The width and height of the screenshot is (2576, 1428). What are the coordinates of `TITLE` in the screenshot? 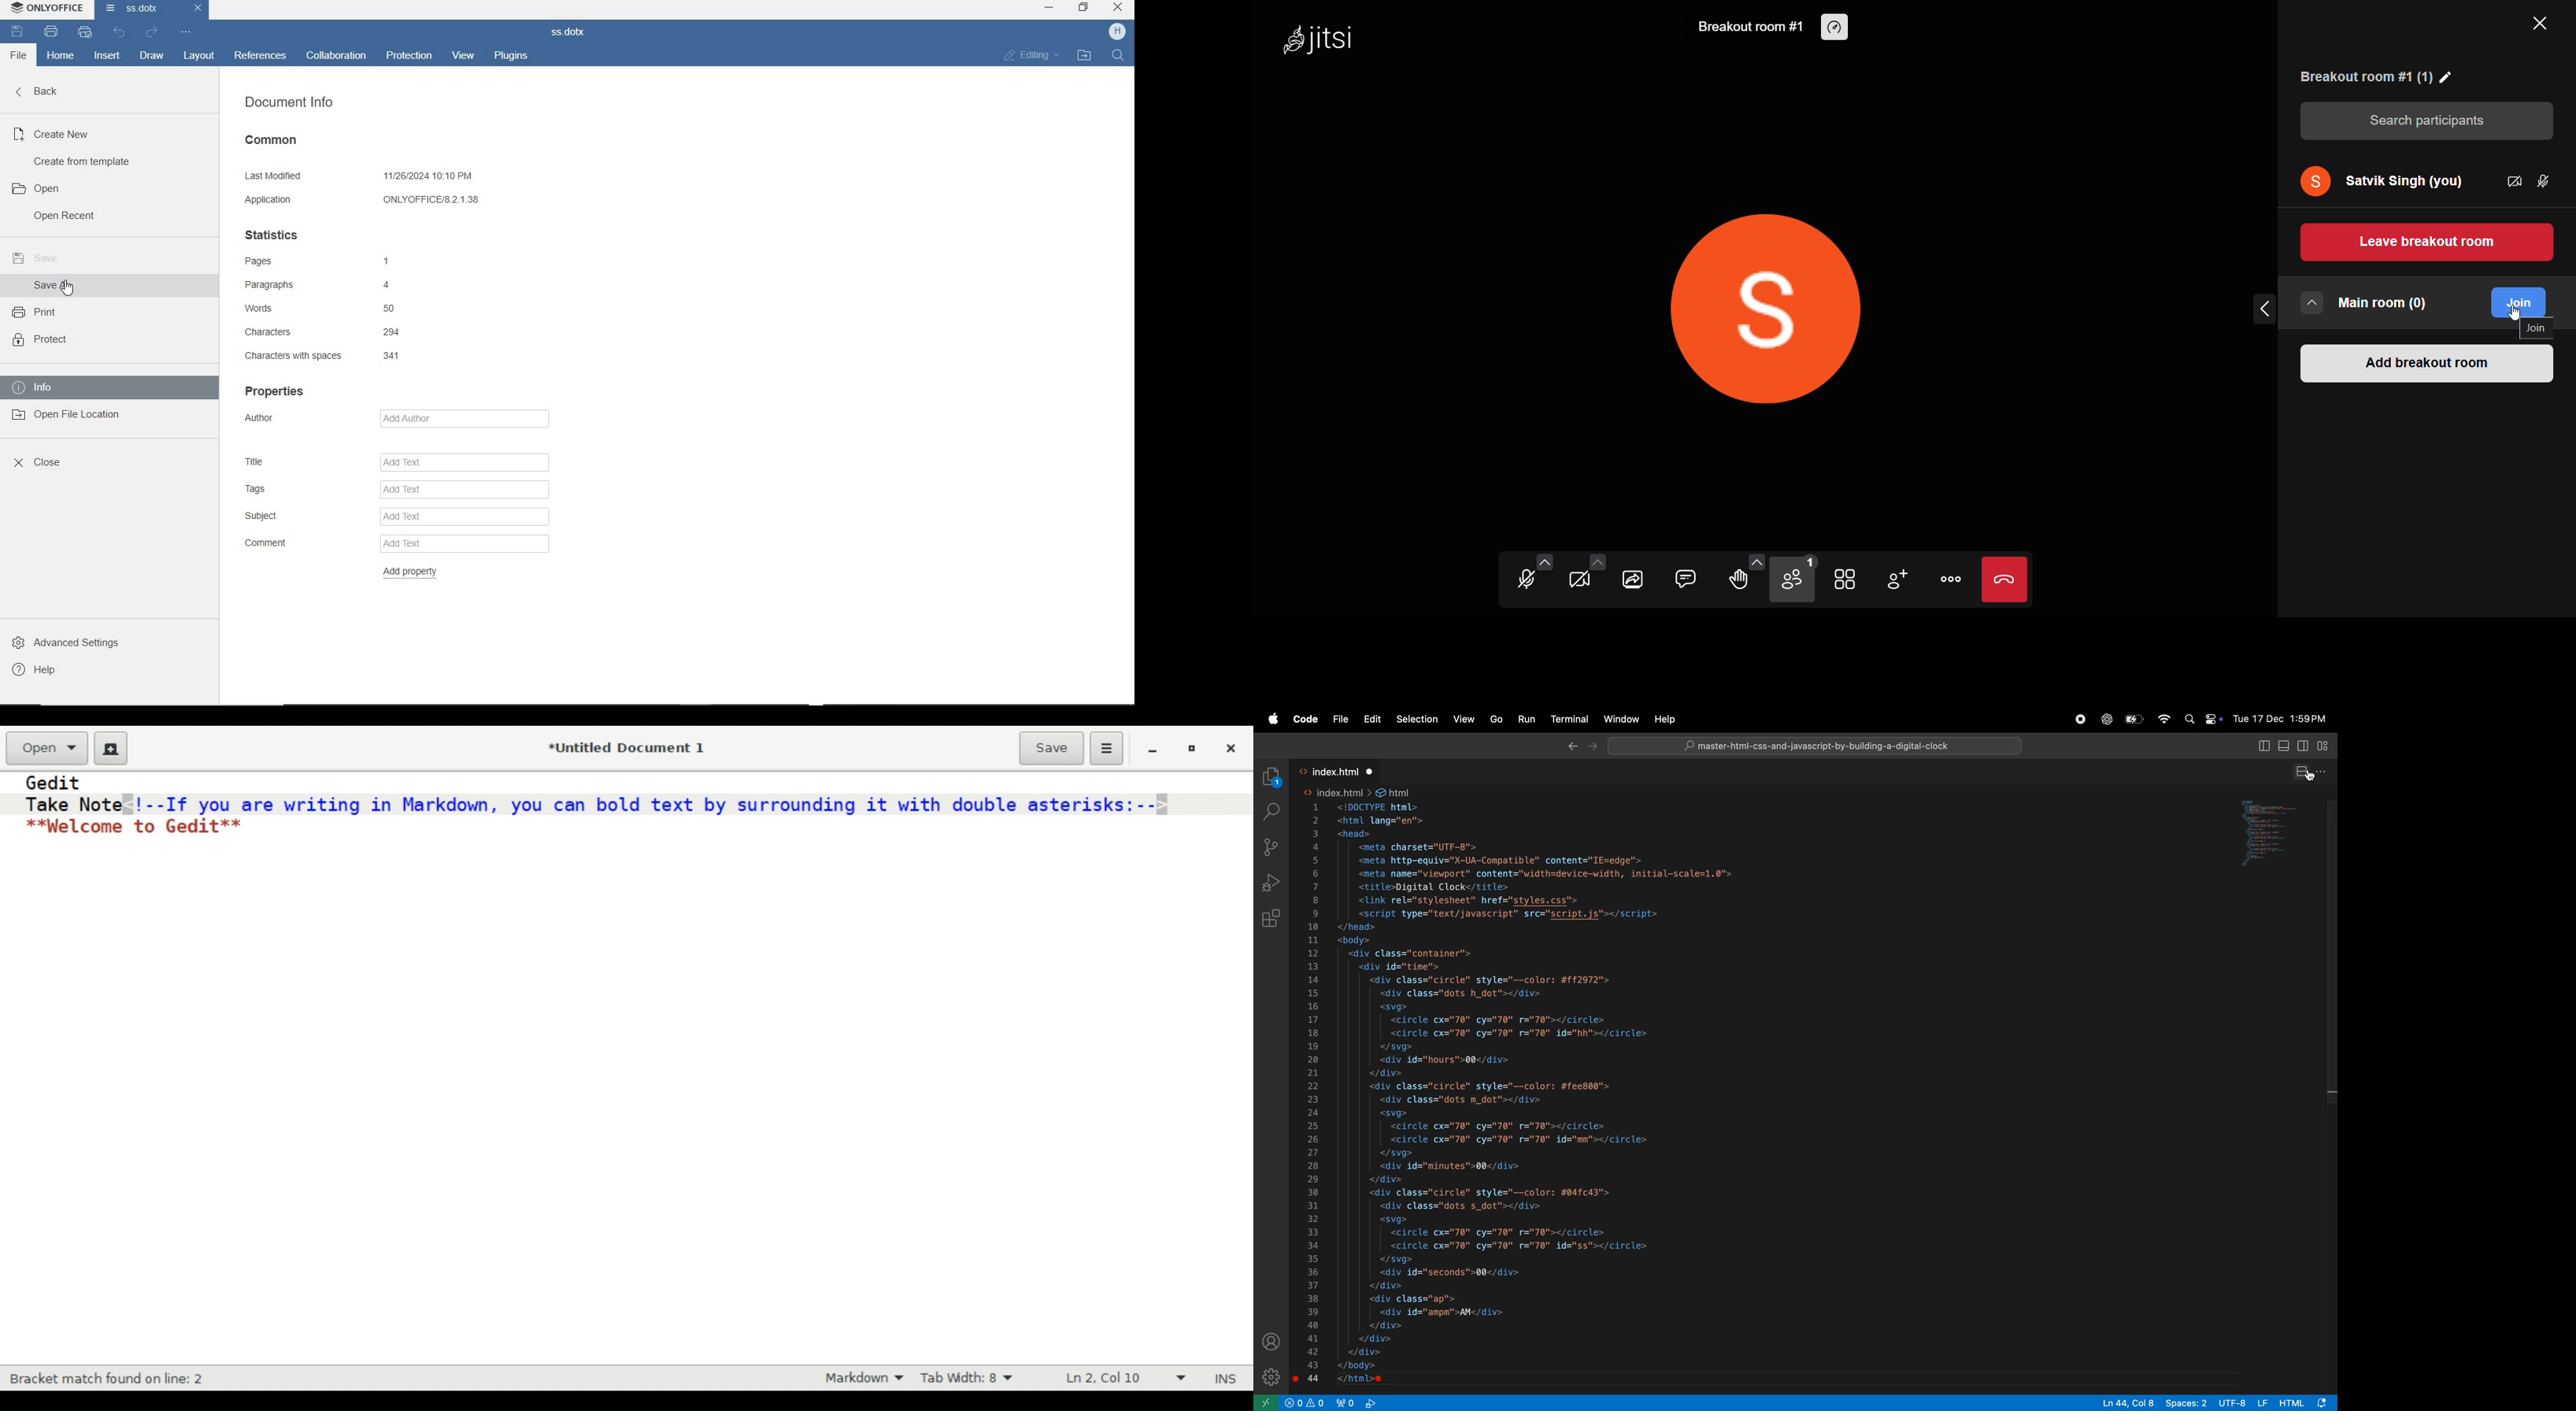 It's located at (395, 463).